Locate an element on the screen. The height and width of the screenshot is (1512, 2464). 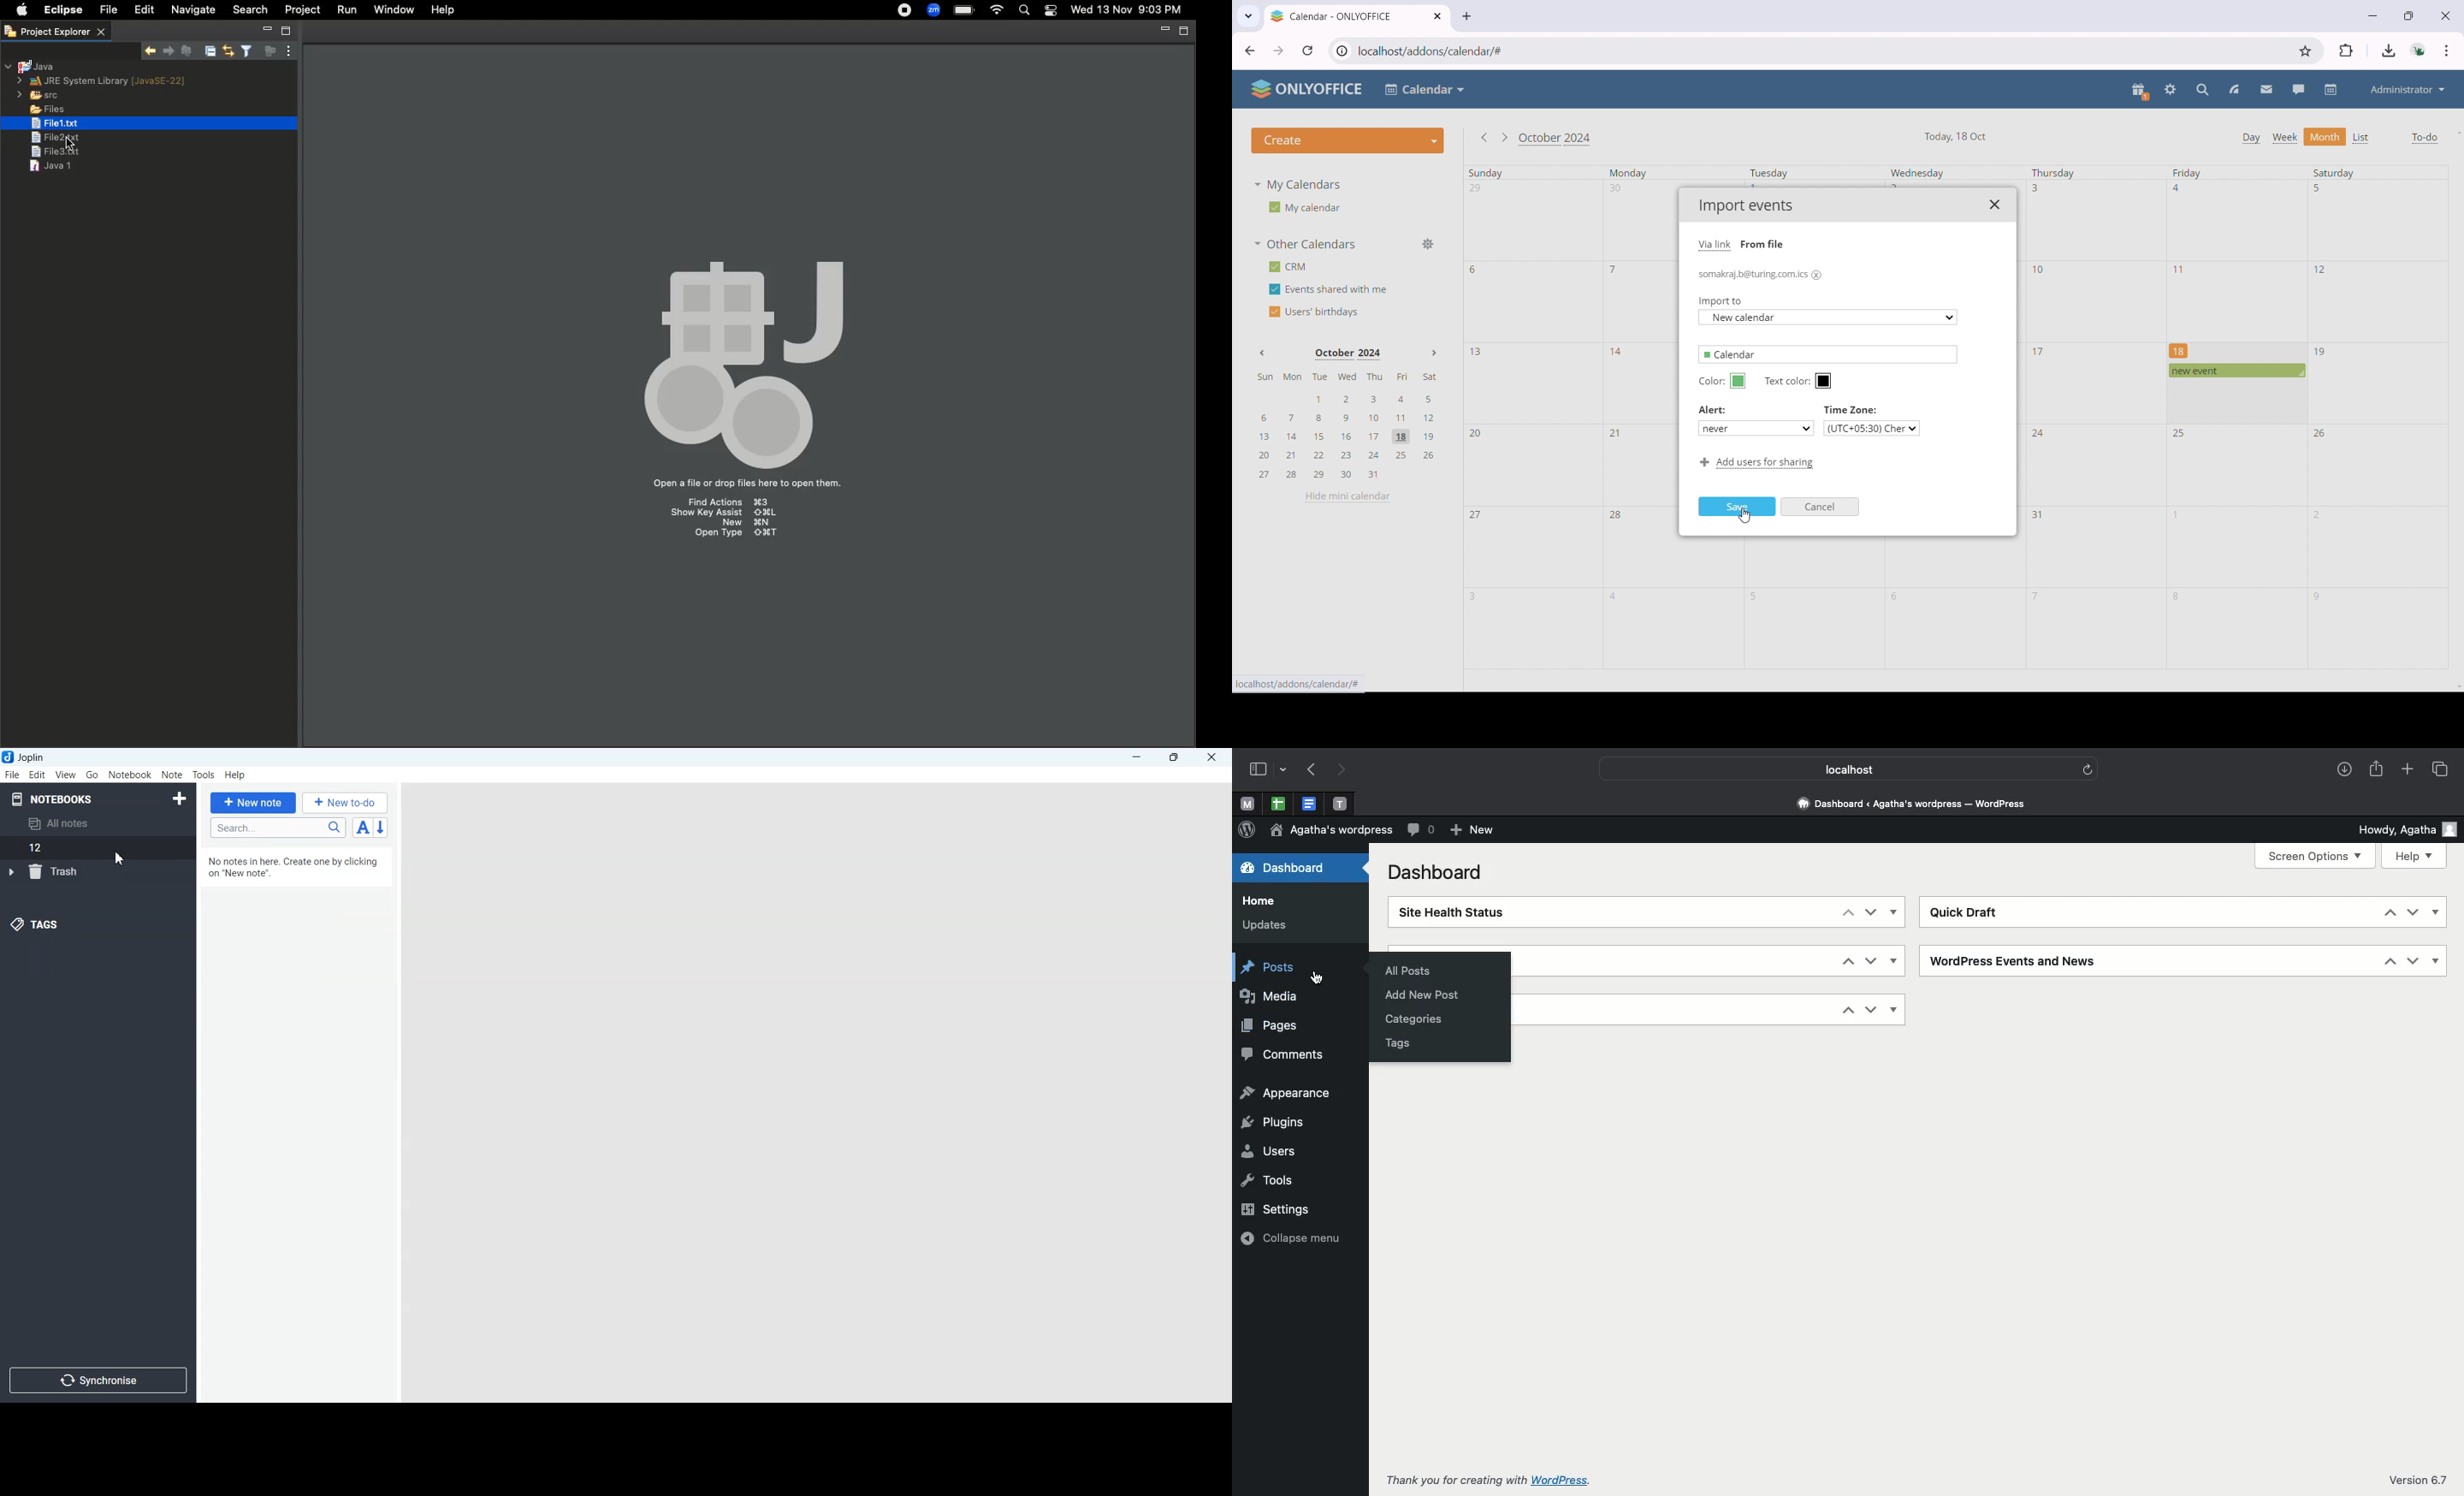
Minimize is located at coordinates (1136, 758).